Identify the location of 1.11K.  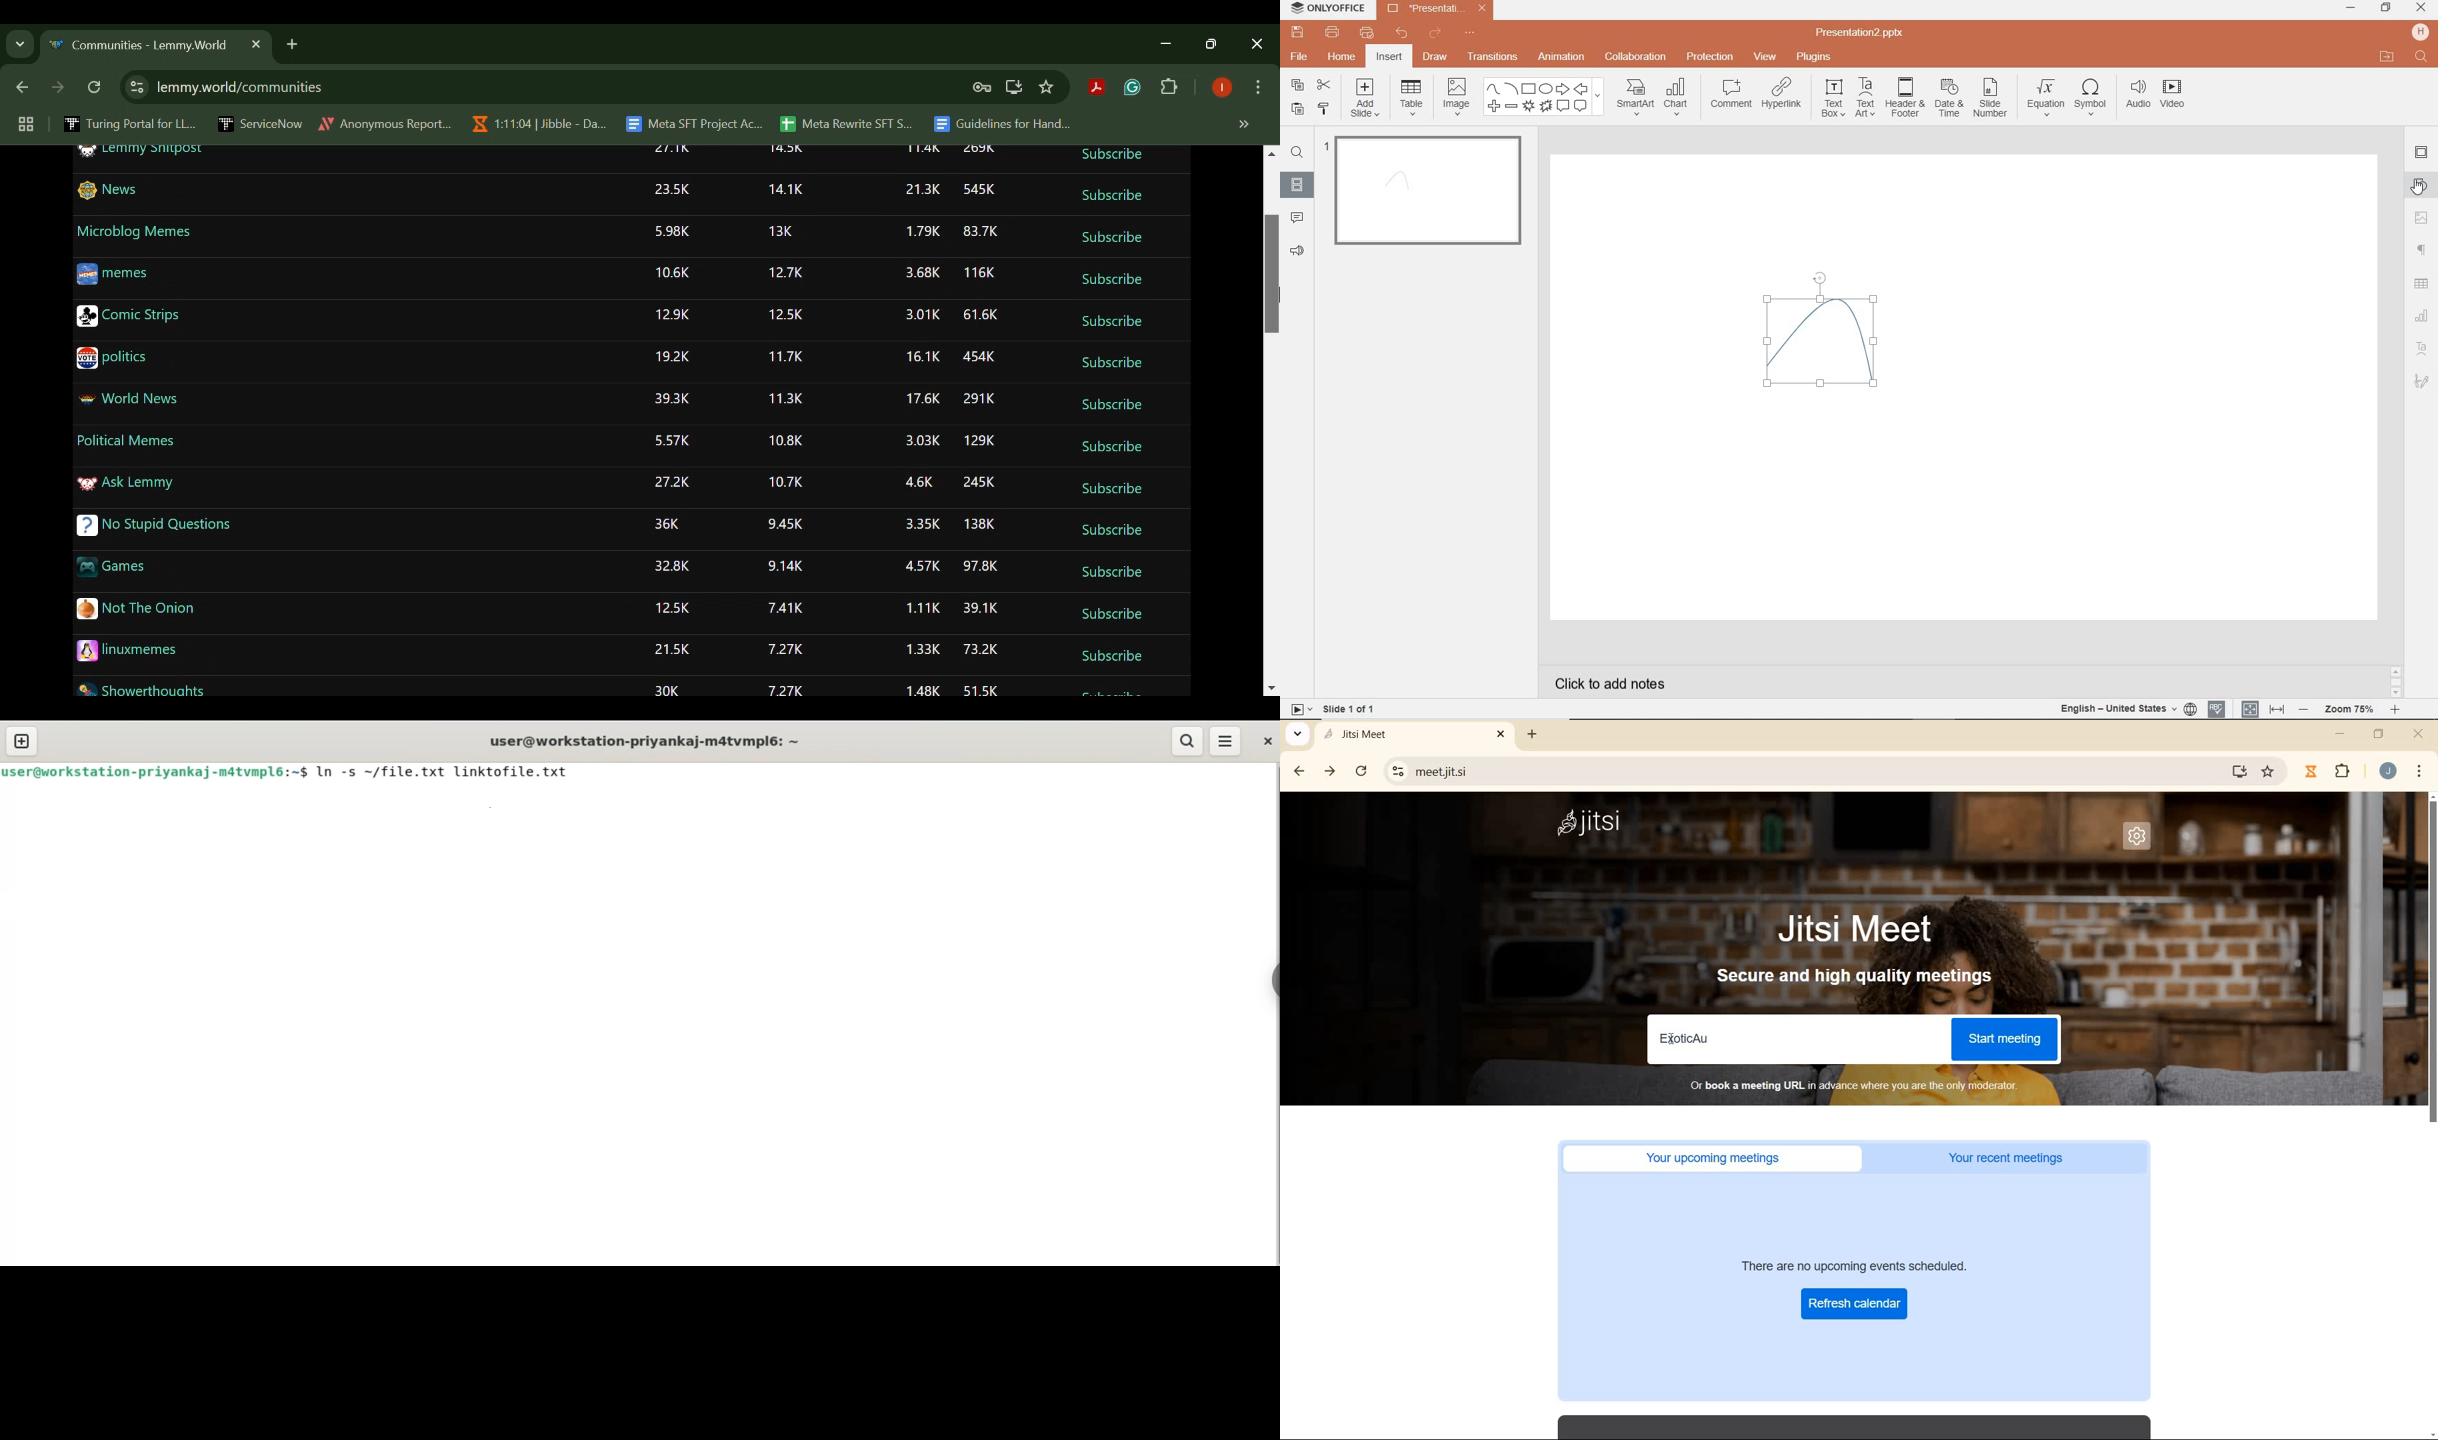
(922, 609).